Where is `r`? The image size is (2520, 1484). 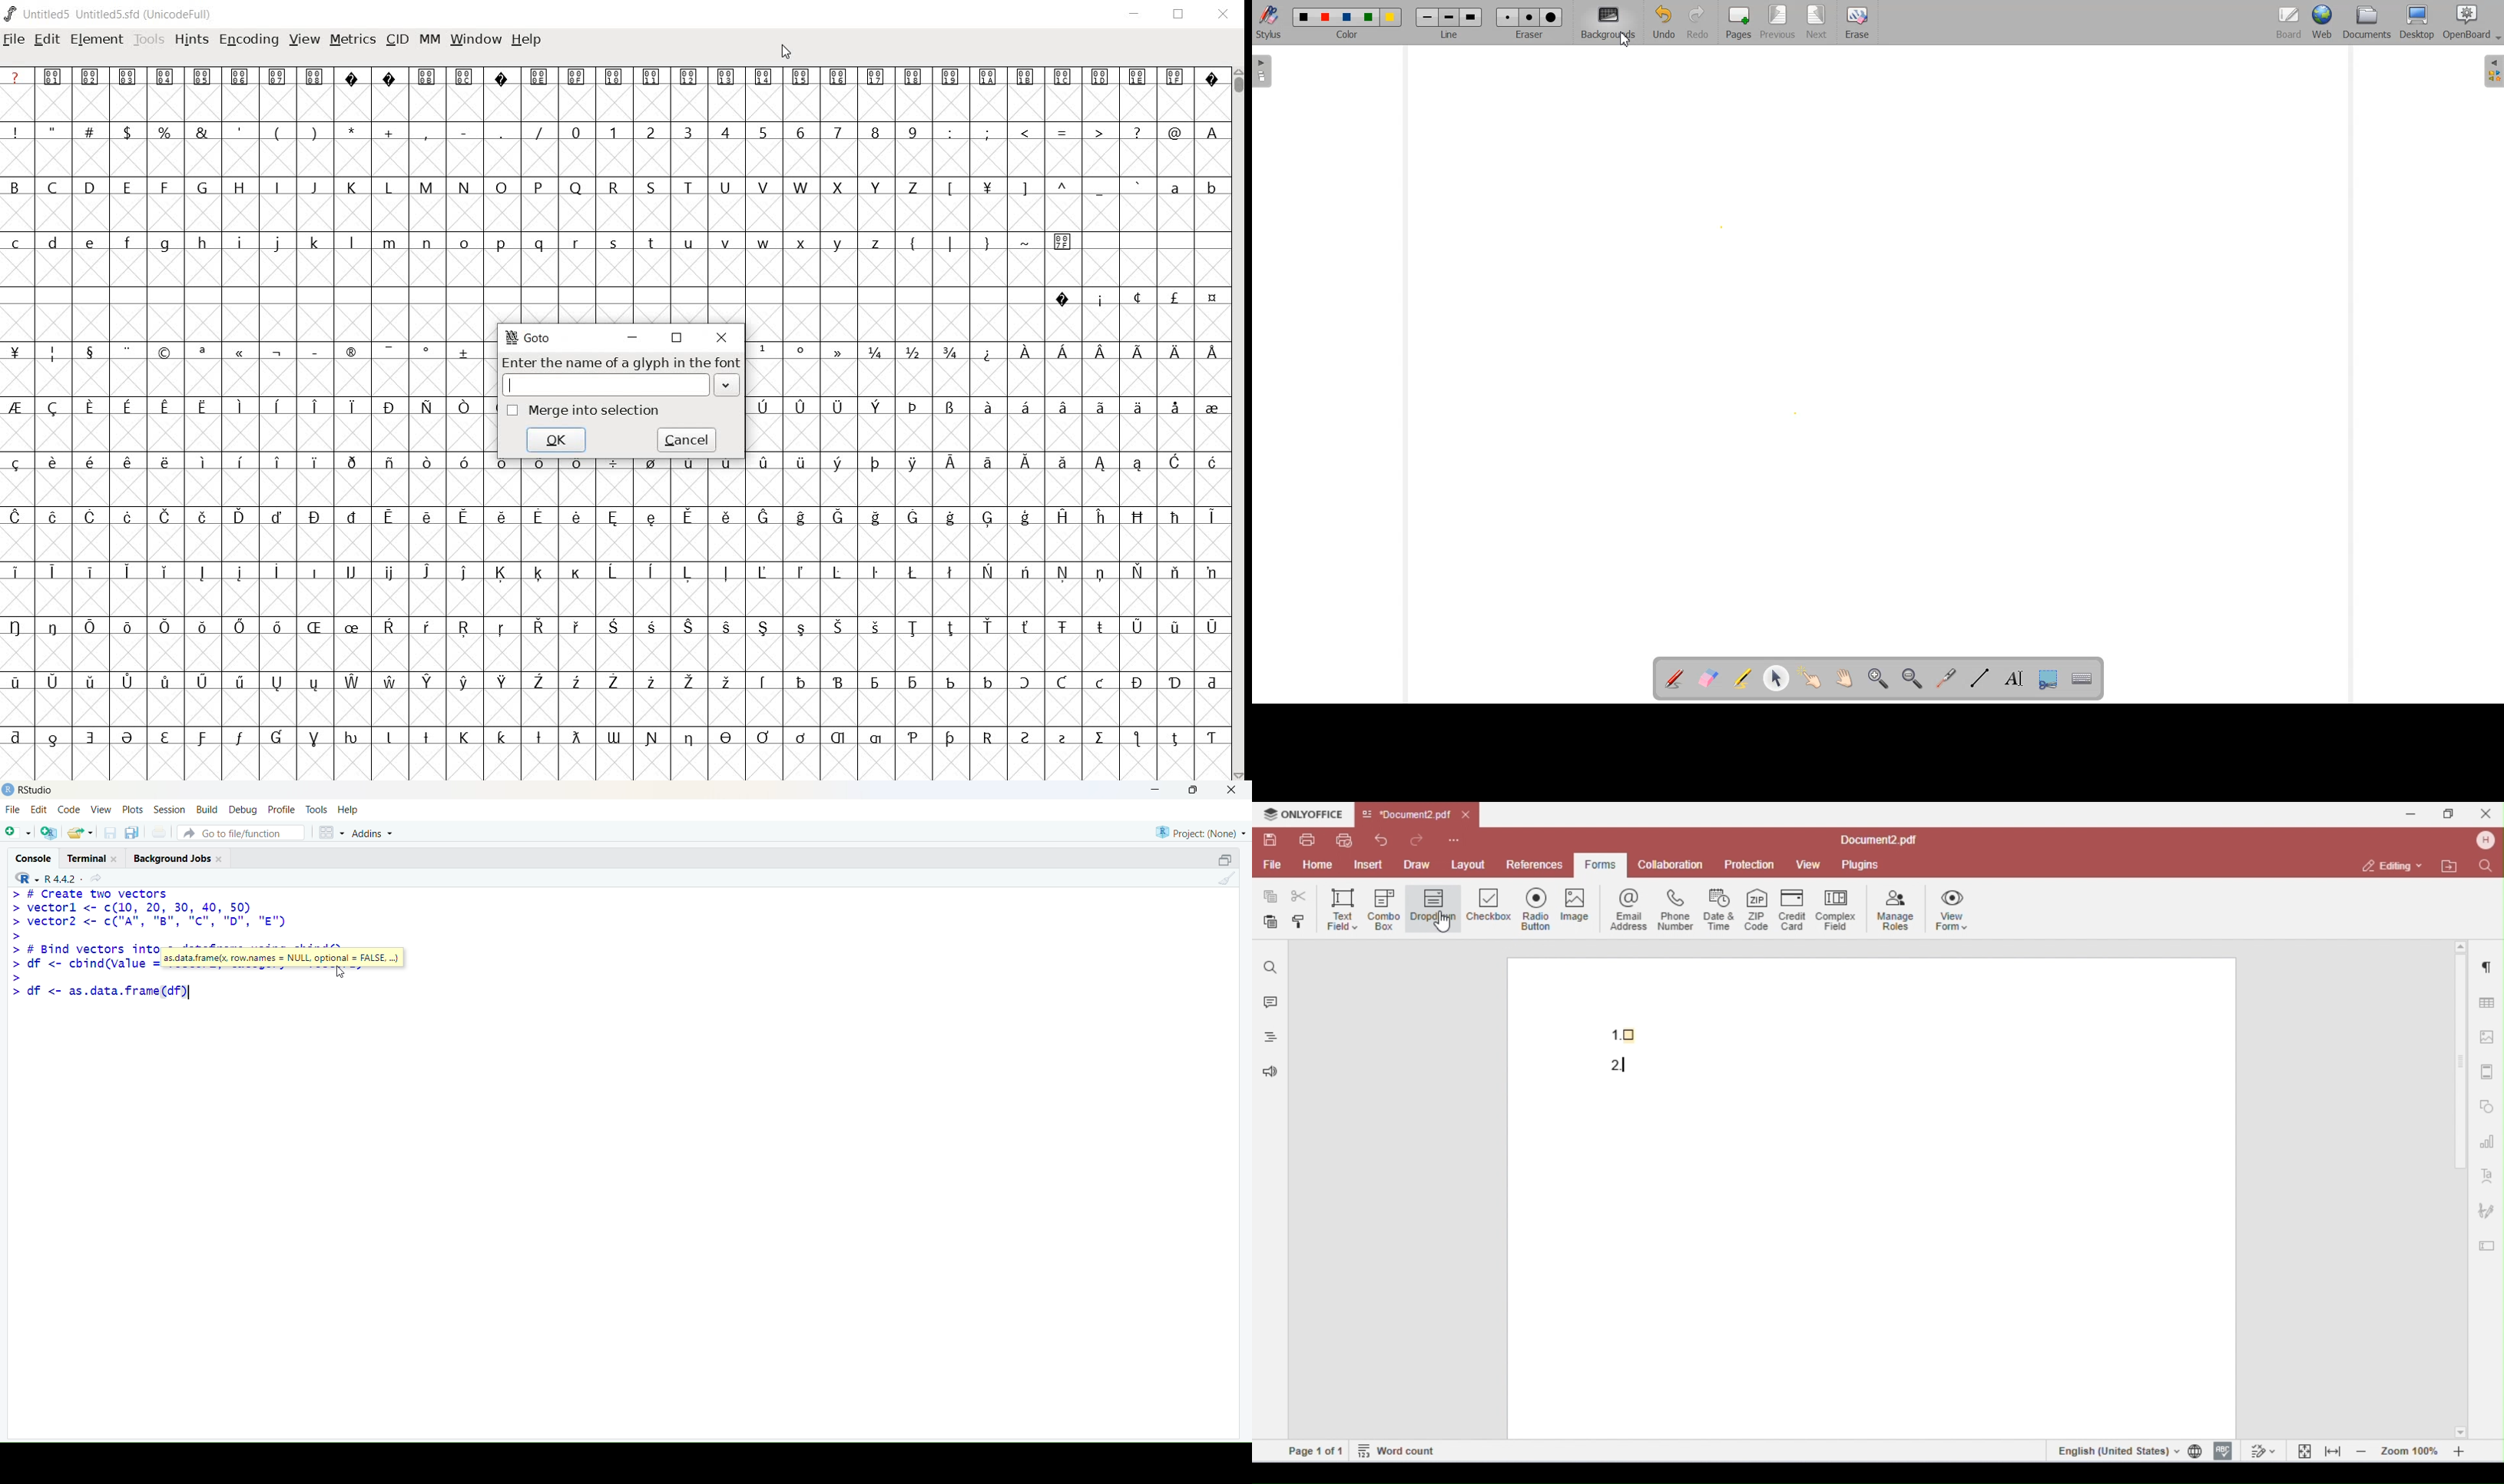 r is located at coordinates (575, 241).